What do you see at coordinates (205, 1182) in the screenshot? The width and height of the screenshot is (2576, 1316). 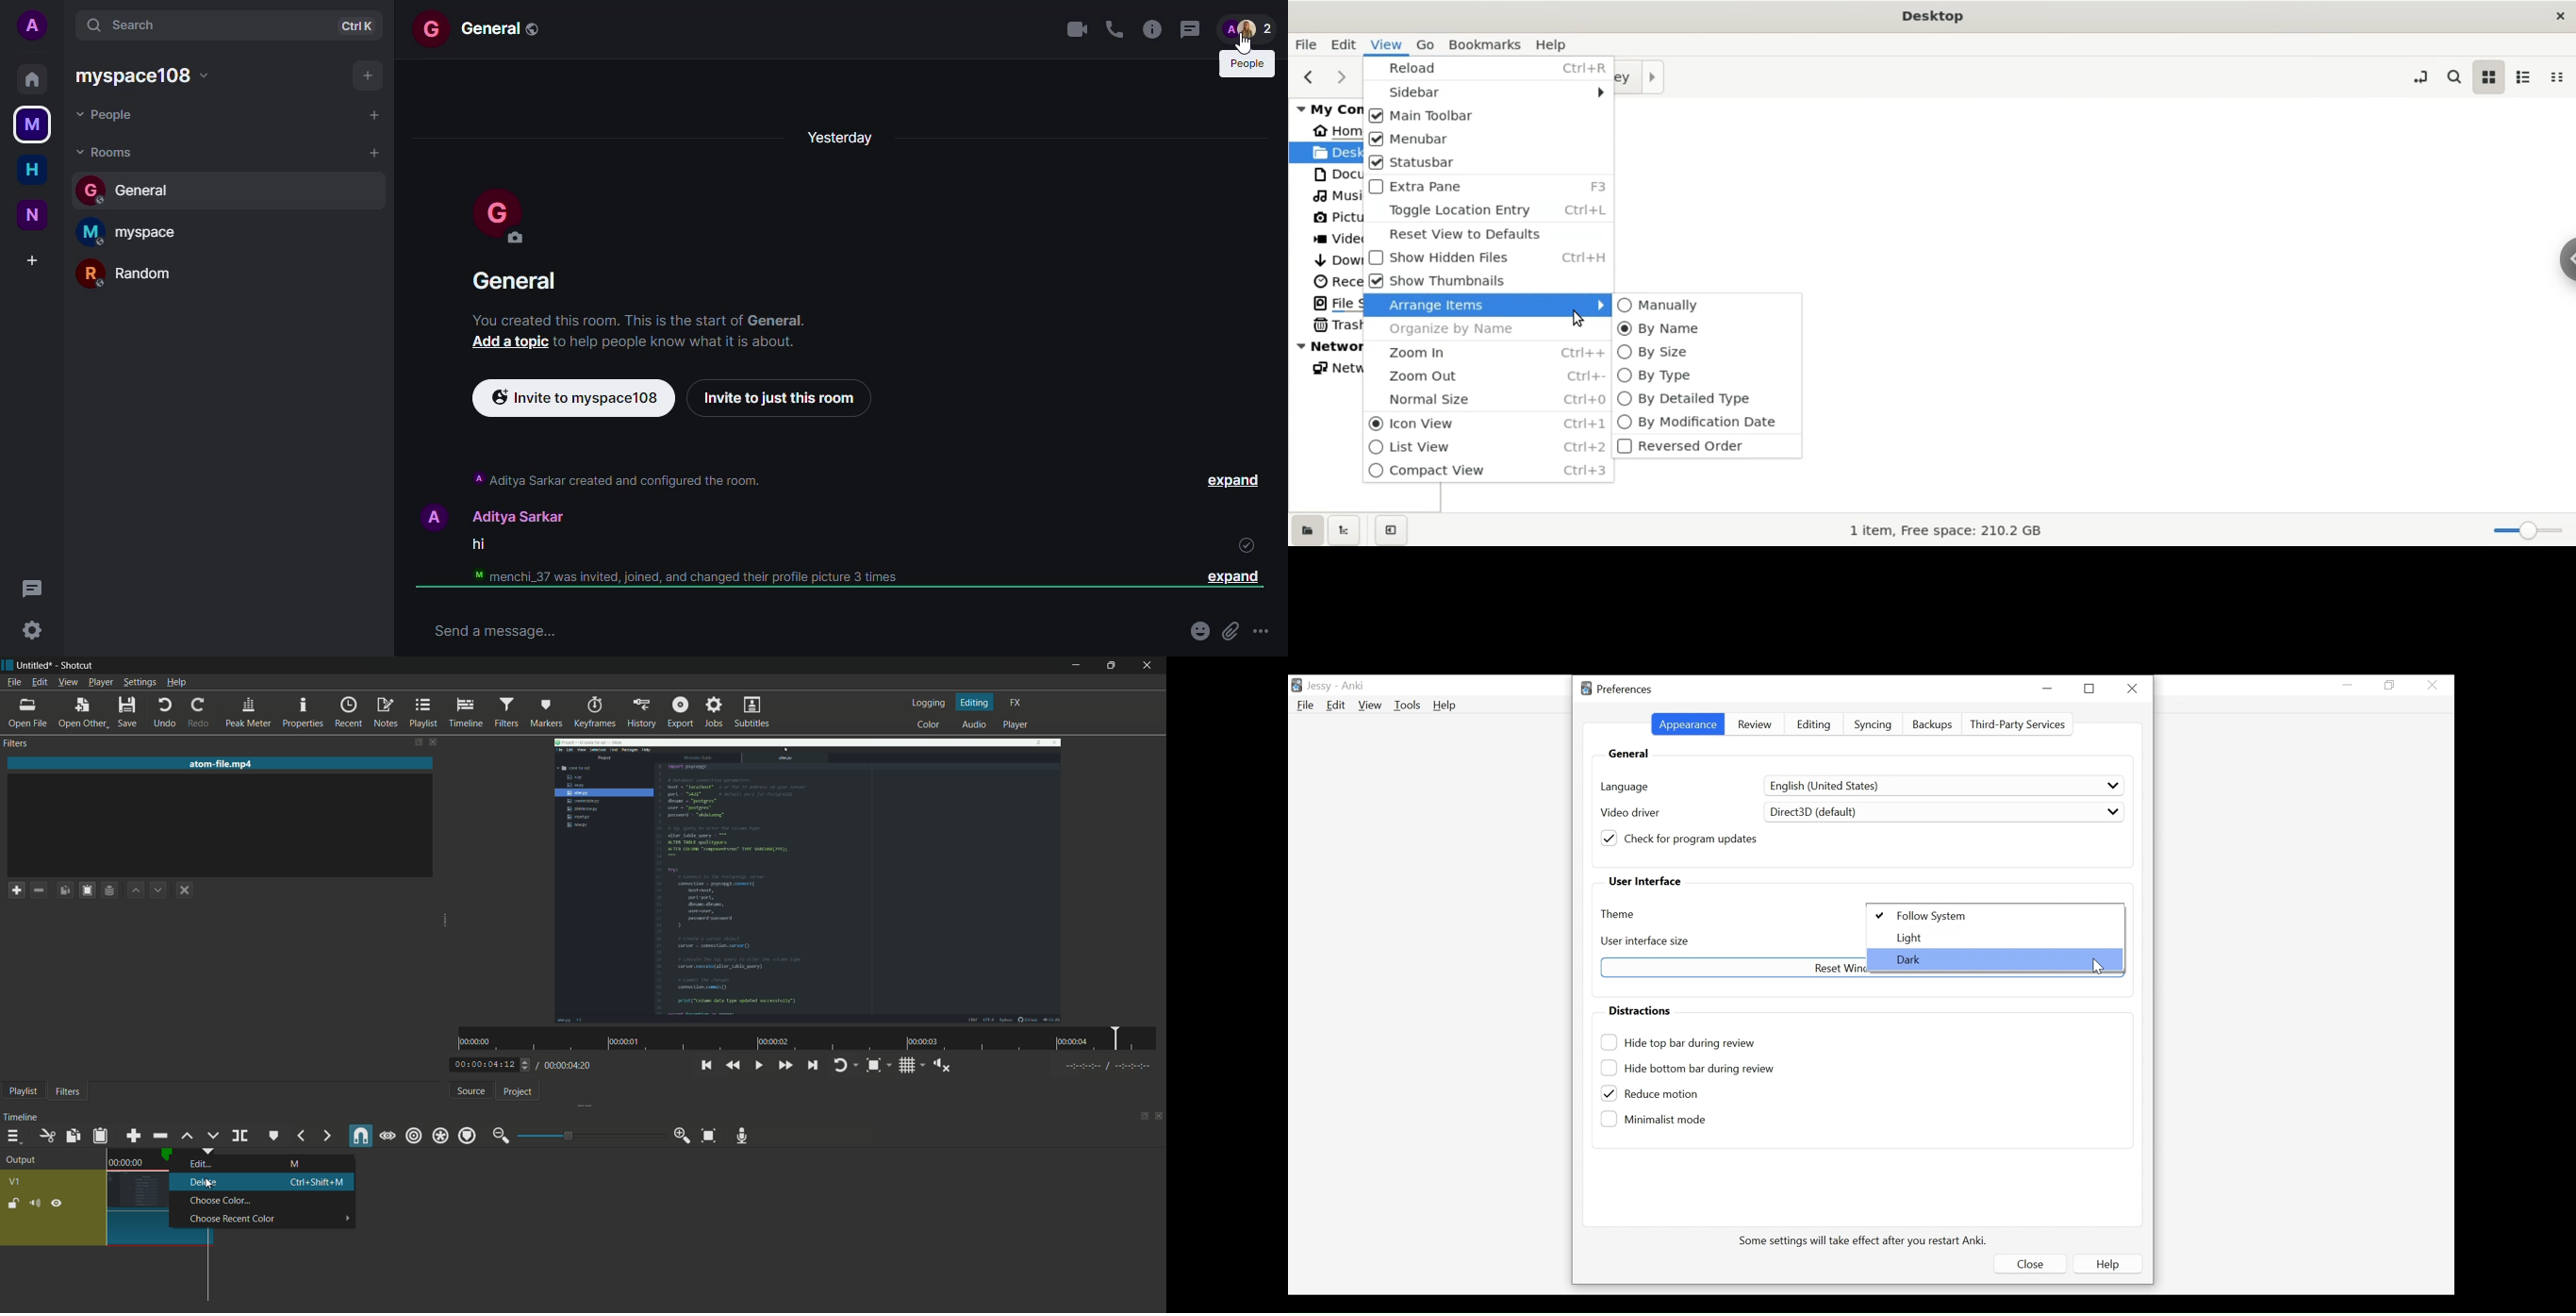 I see `delete` at bounding box center [205, 1182].